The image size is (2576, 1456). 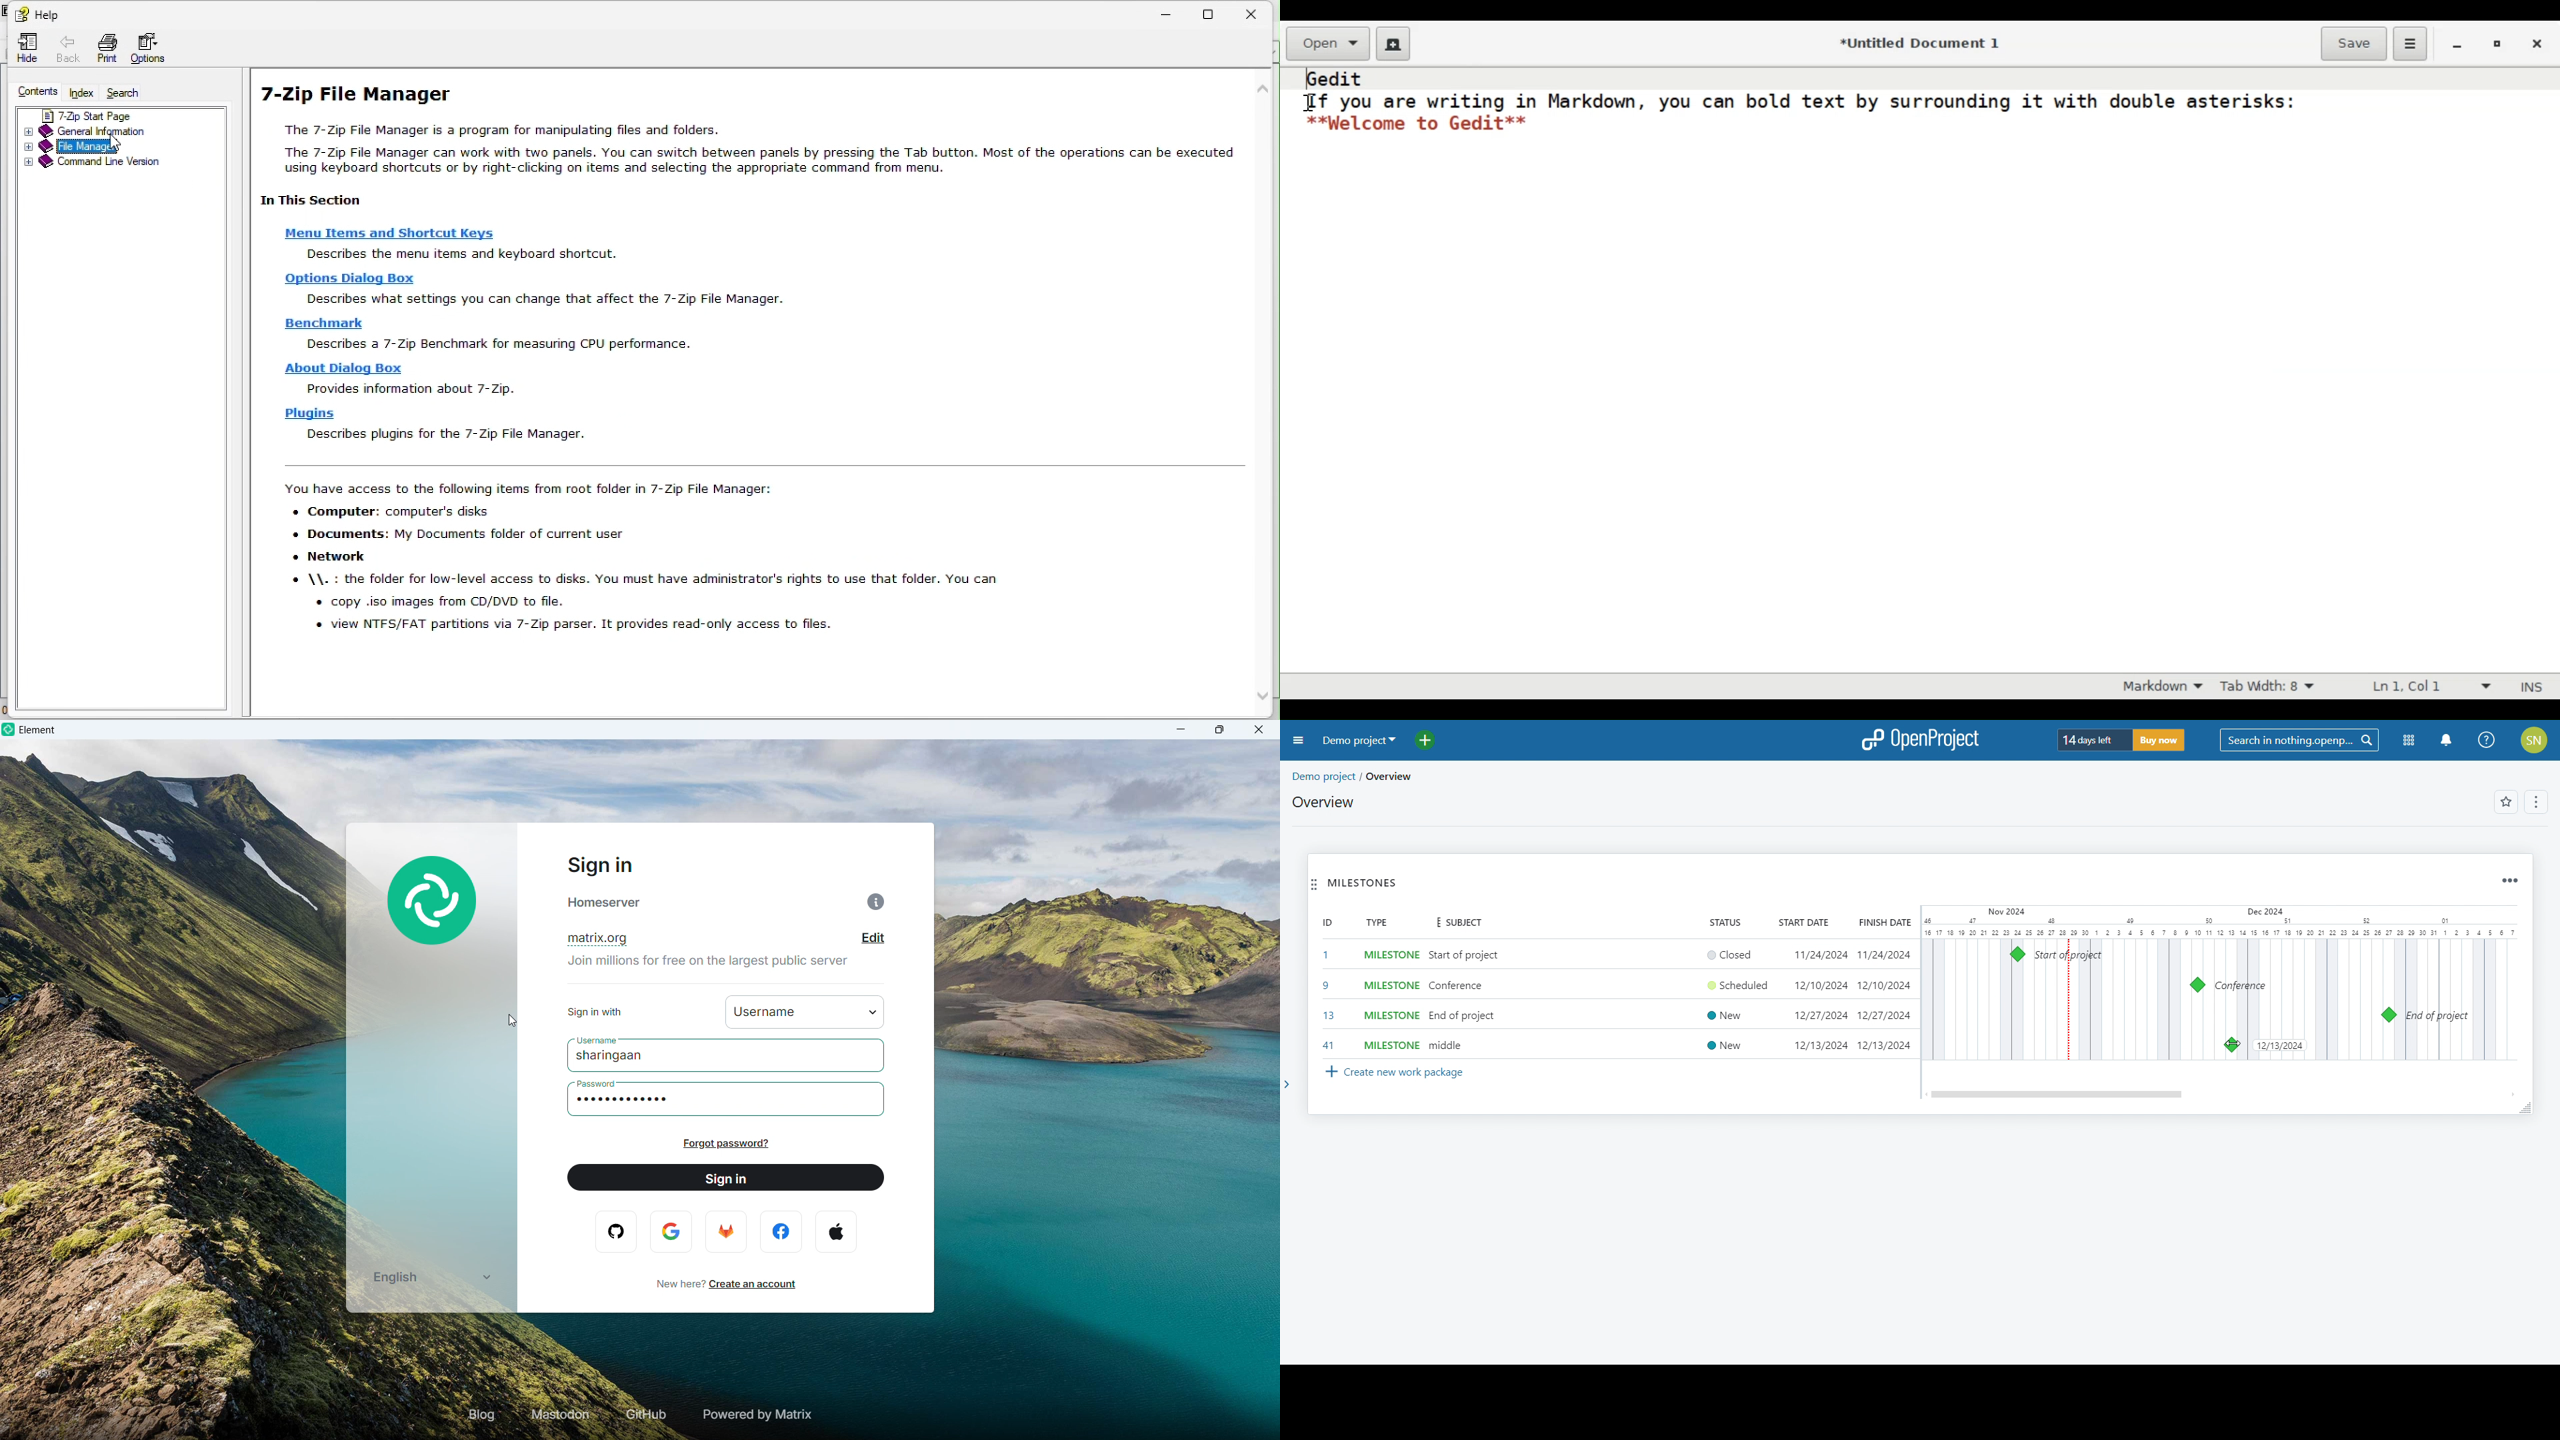 I want to click on firefox, so click(x=725, y=1231).